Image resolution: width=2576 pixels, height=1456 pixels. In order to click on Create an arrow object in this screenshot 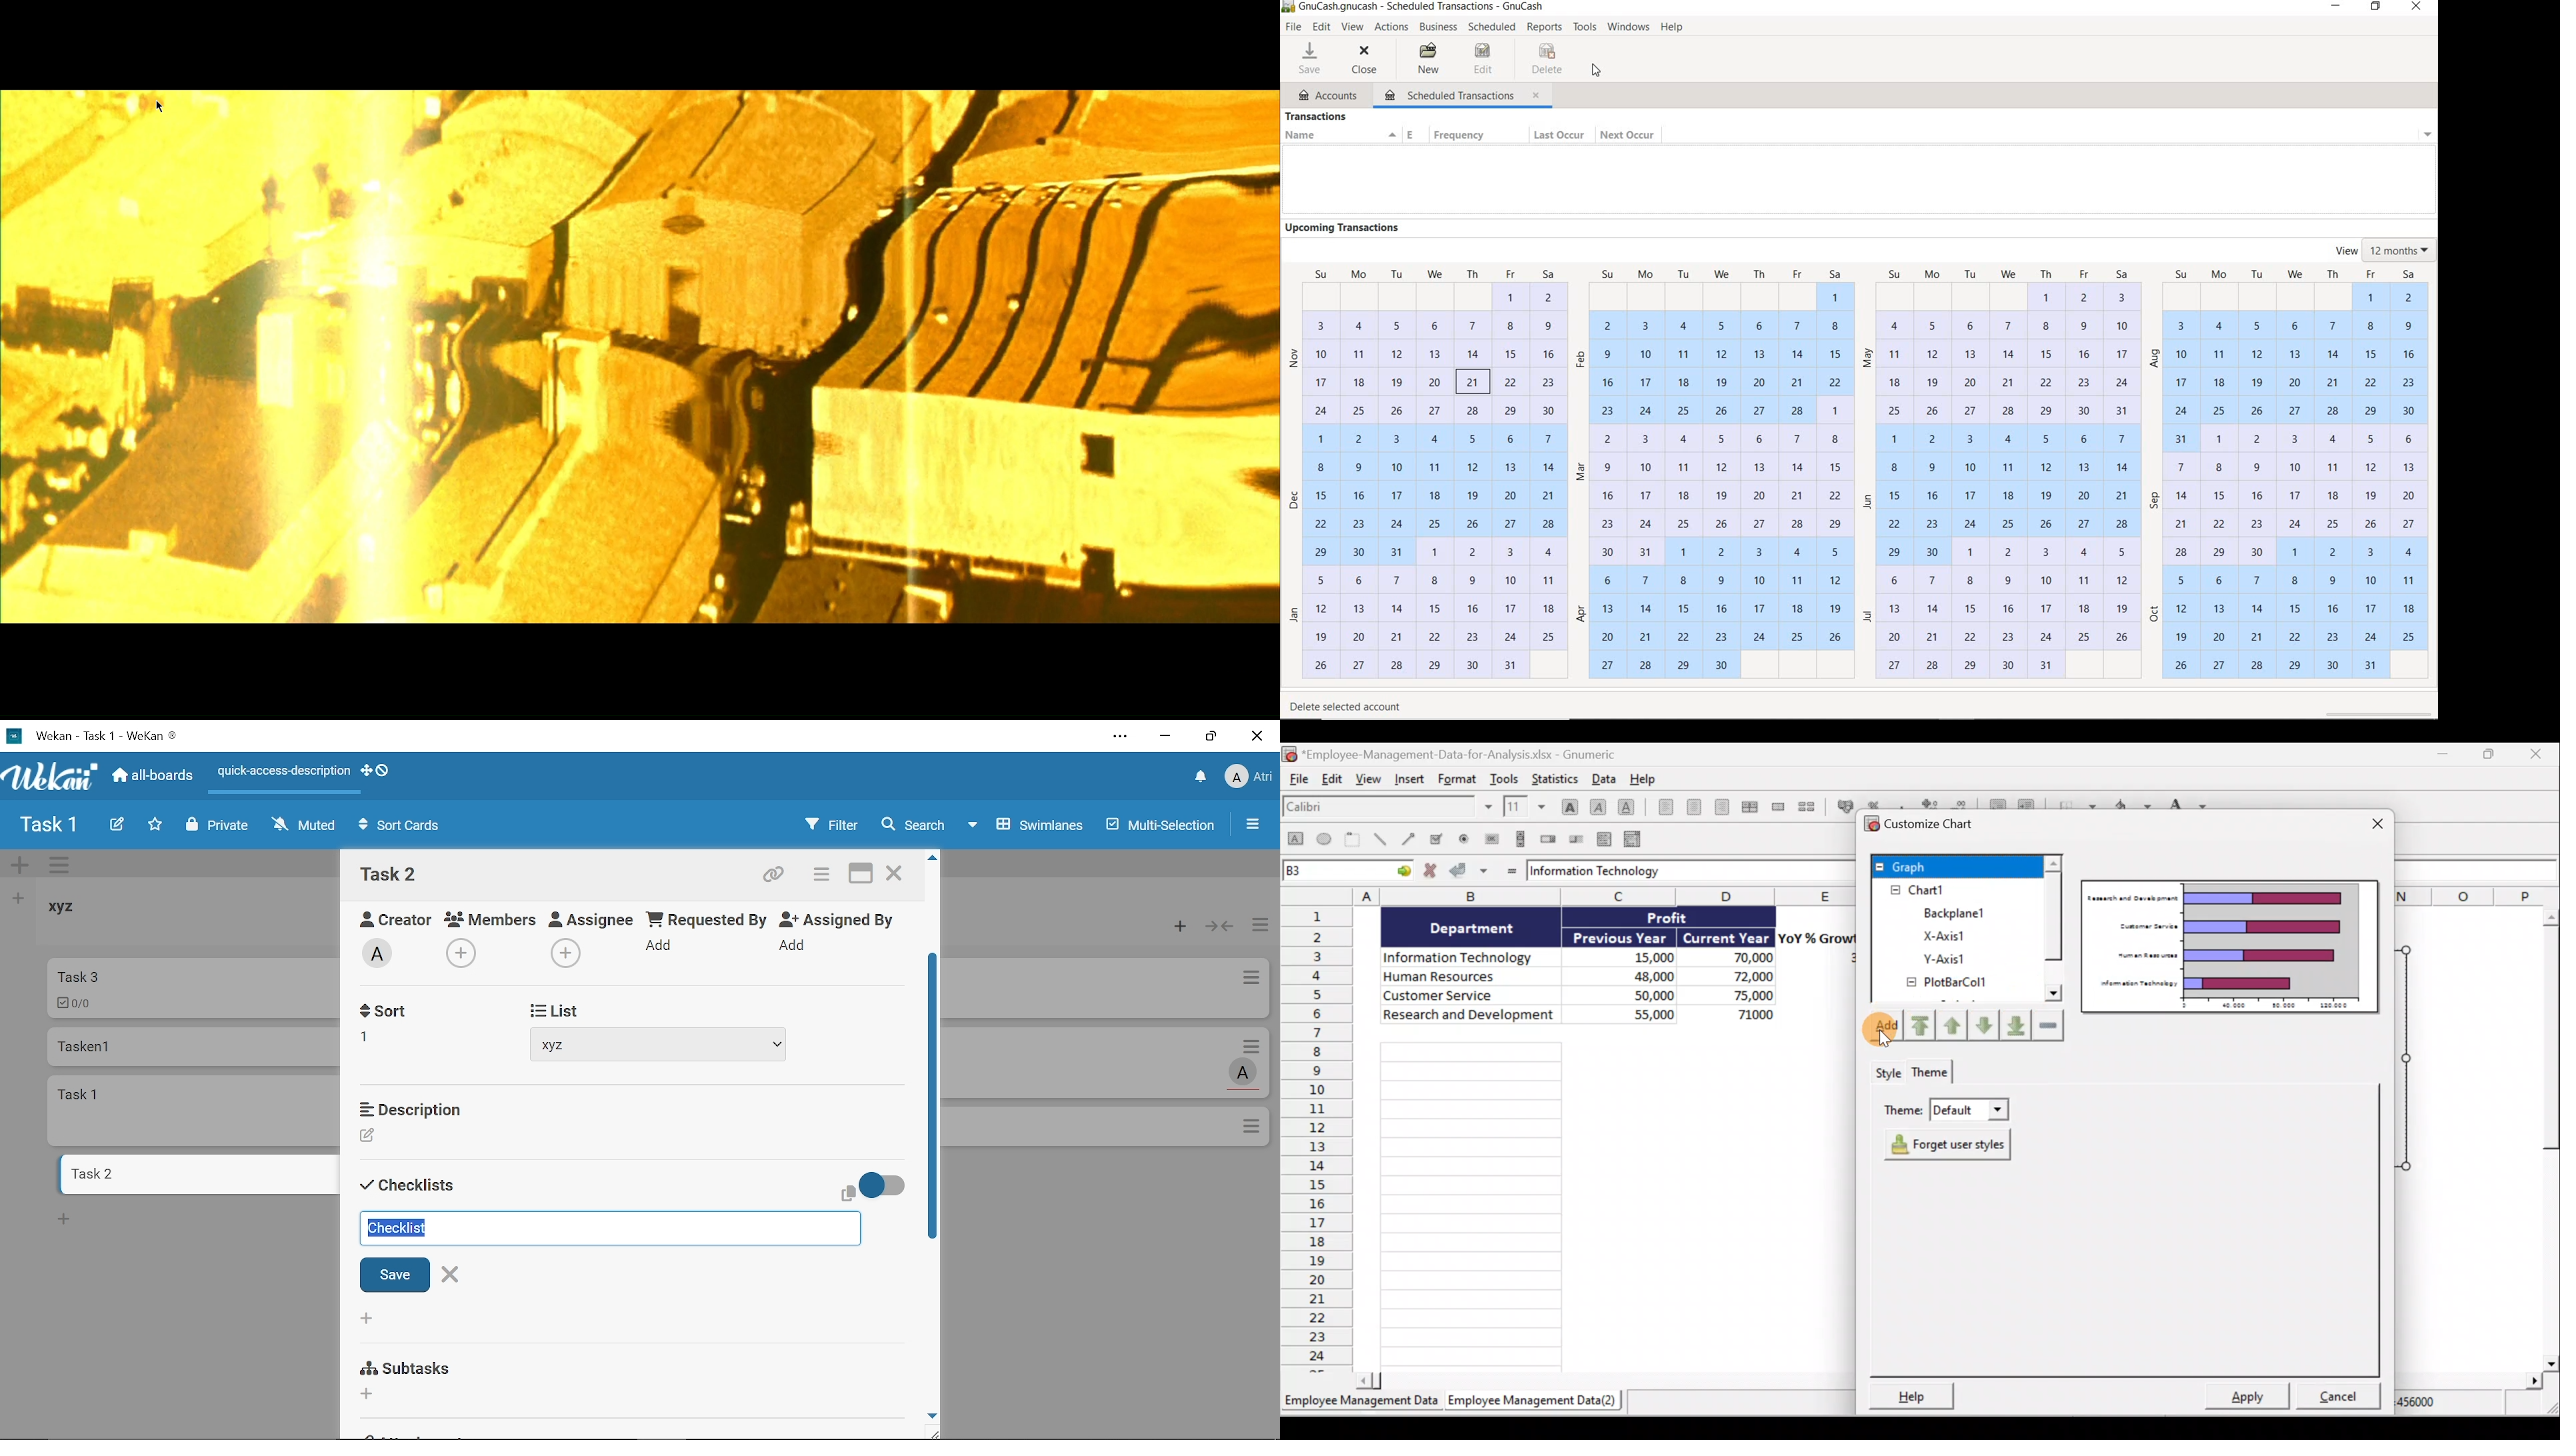, I will do `click(1411, 837)`.